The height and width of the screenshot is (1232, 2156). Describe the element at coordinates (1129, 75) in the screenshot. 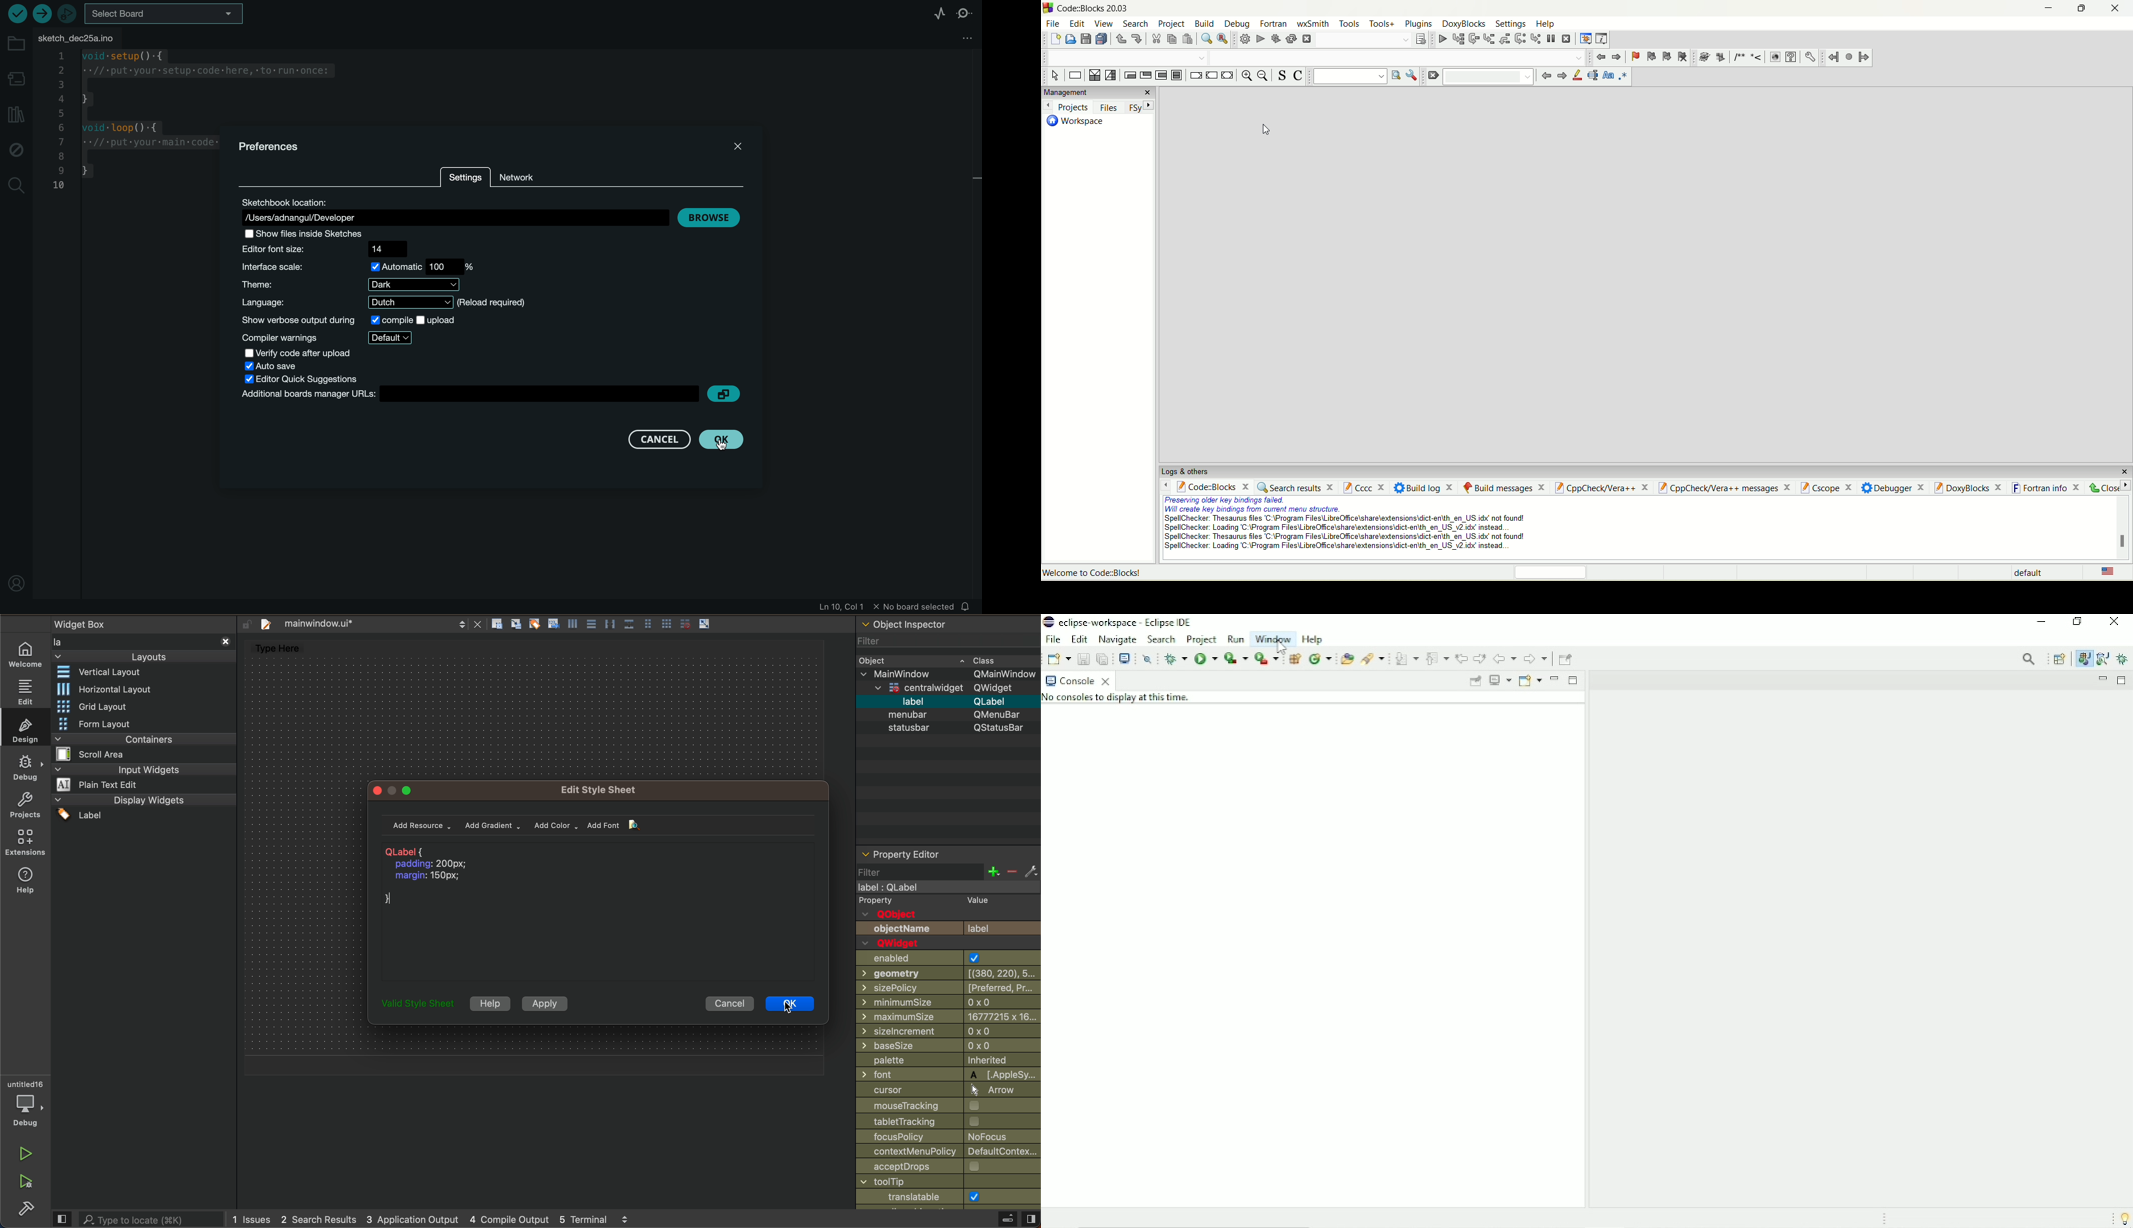

I see `entry condition loop` at that location.